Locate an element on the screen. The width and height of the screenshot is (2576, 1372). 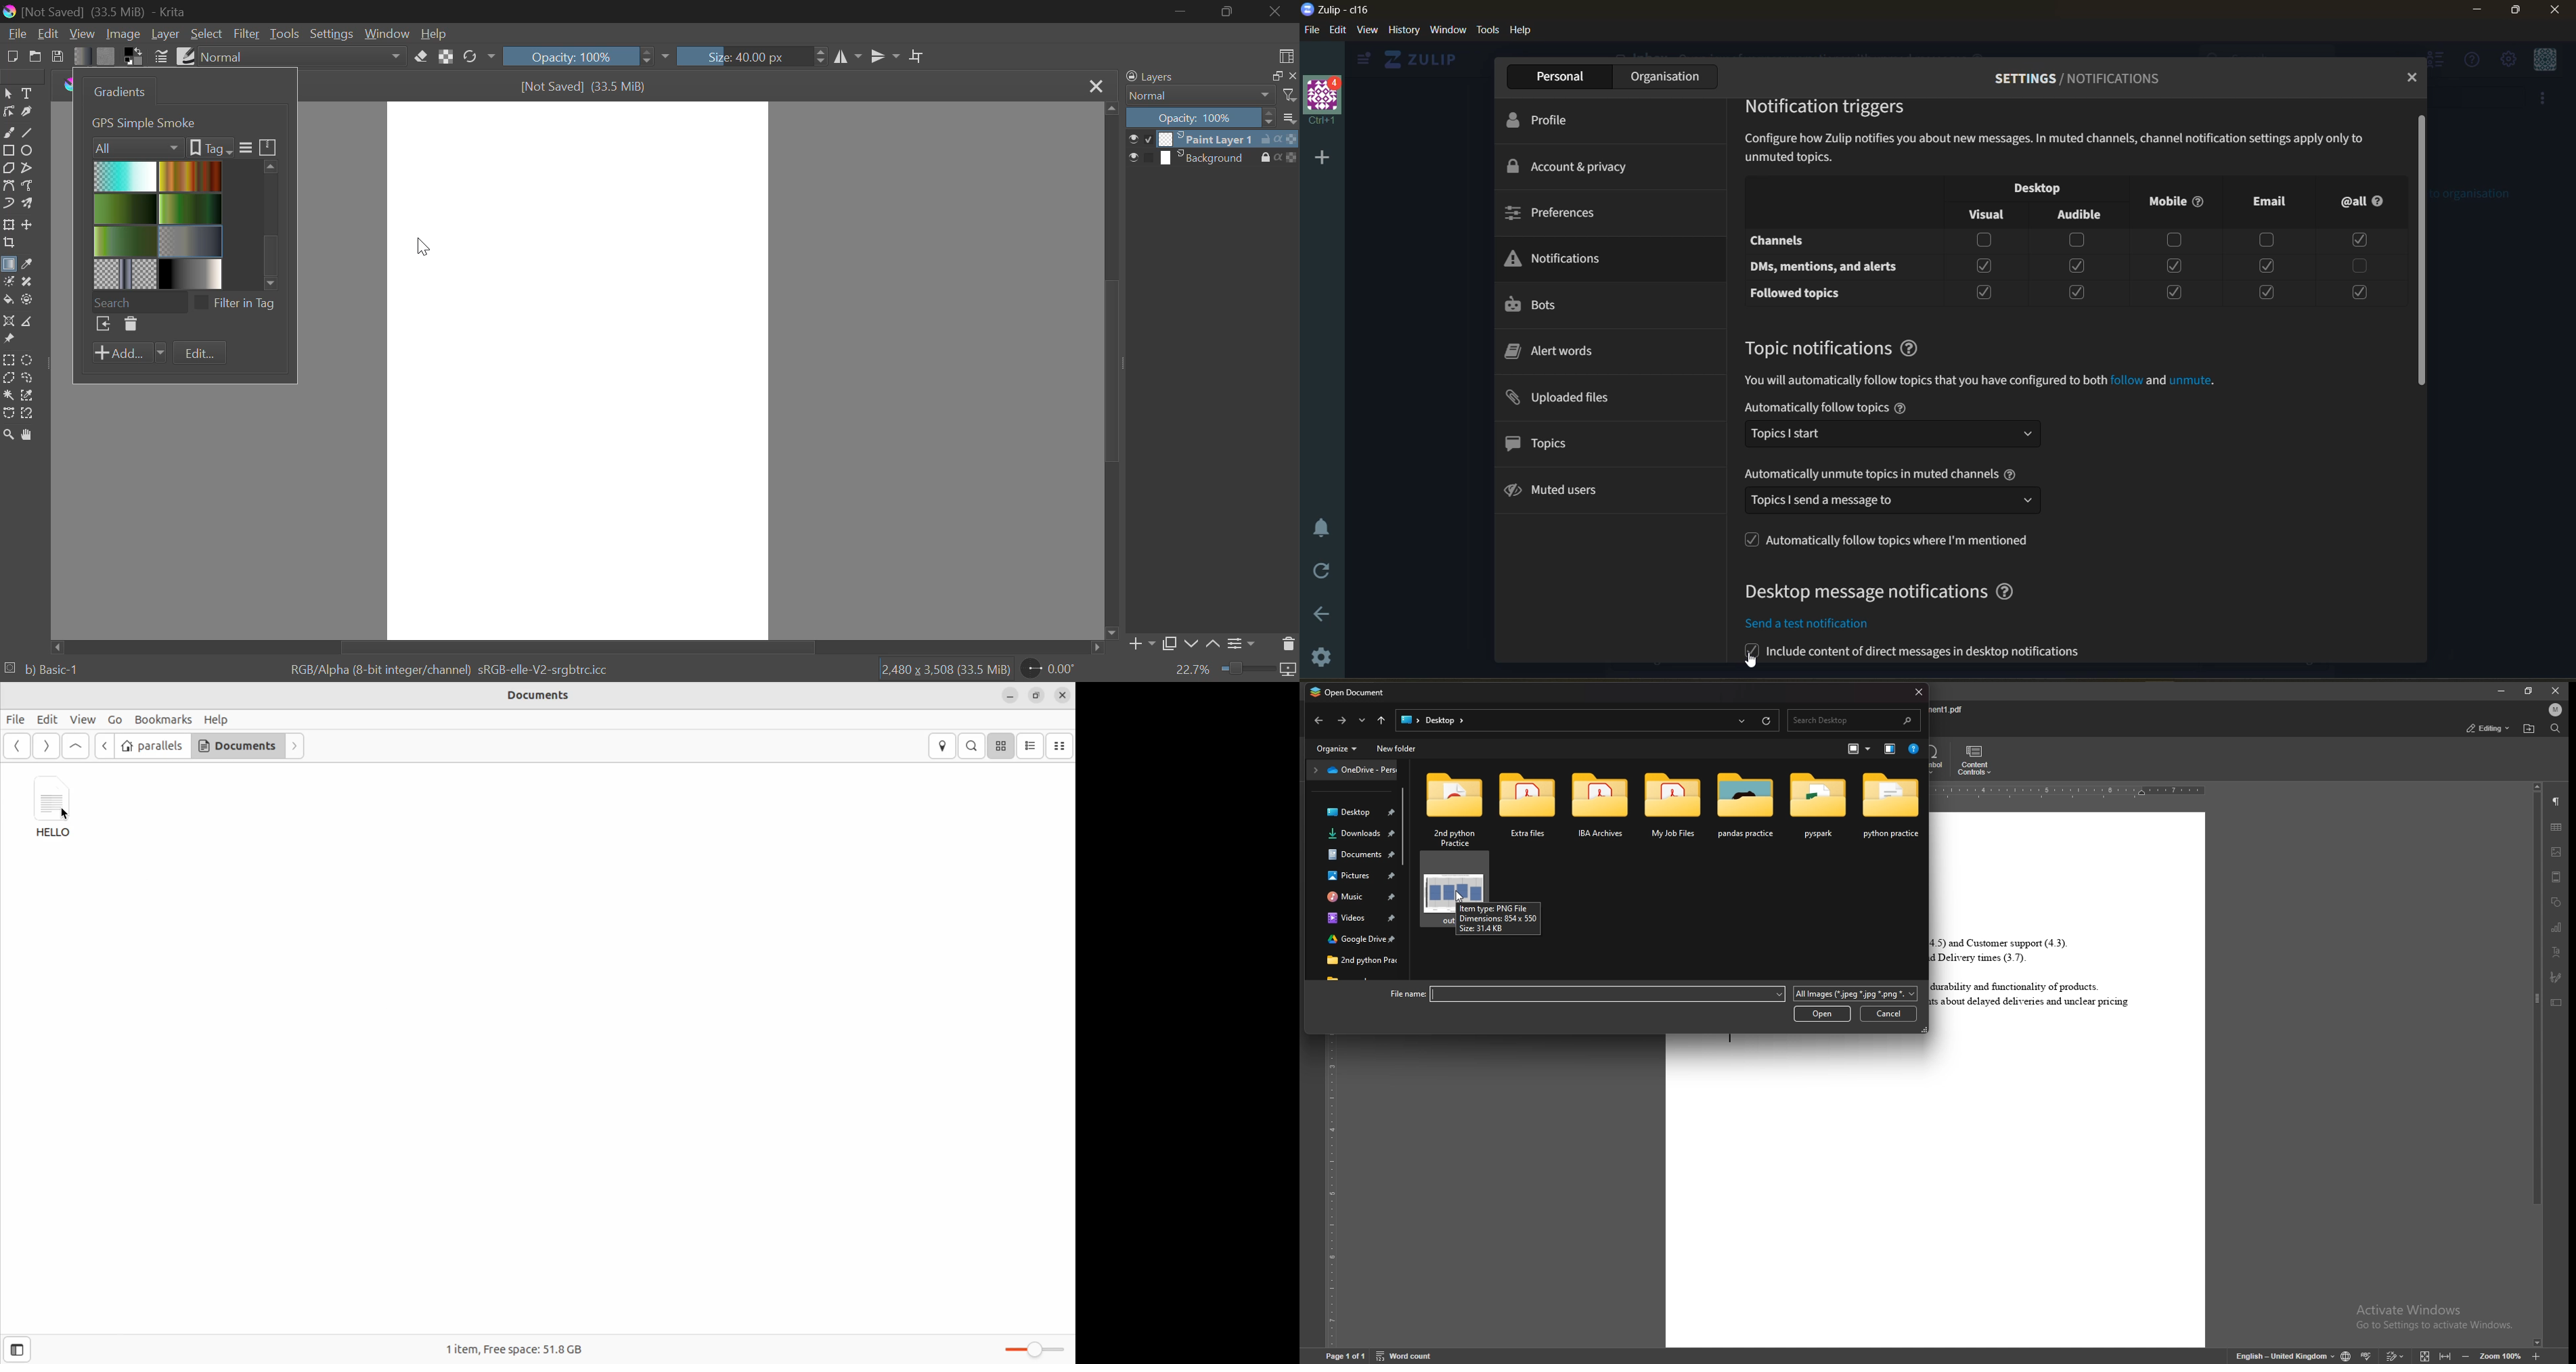
table is located at coordinates (2557, 827).